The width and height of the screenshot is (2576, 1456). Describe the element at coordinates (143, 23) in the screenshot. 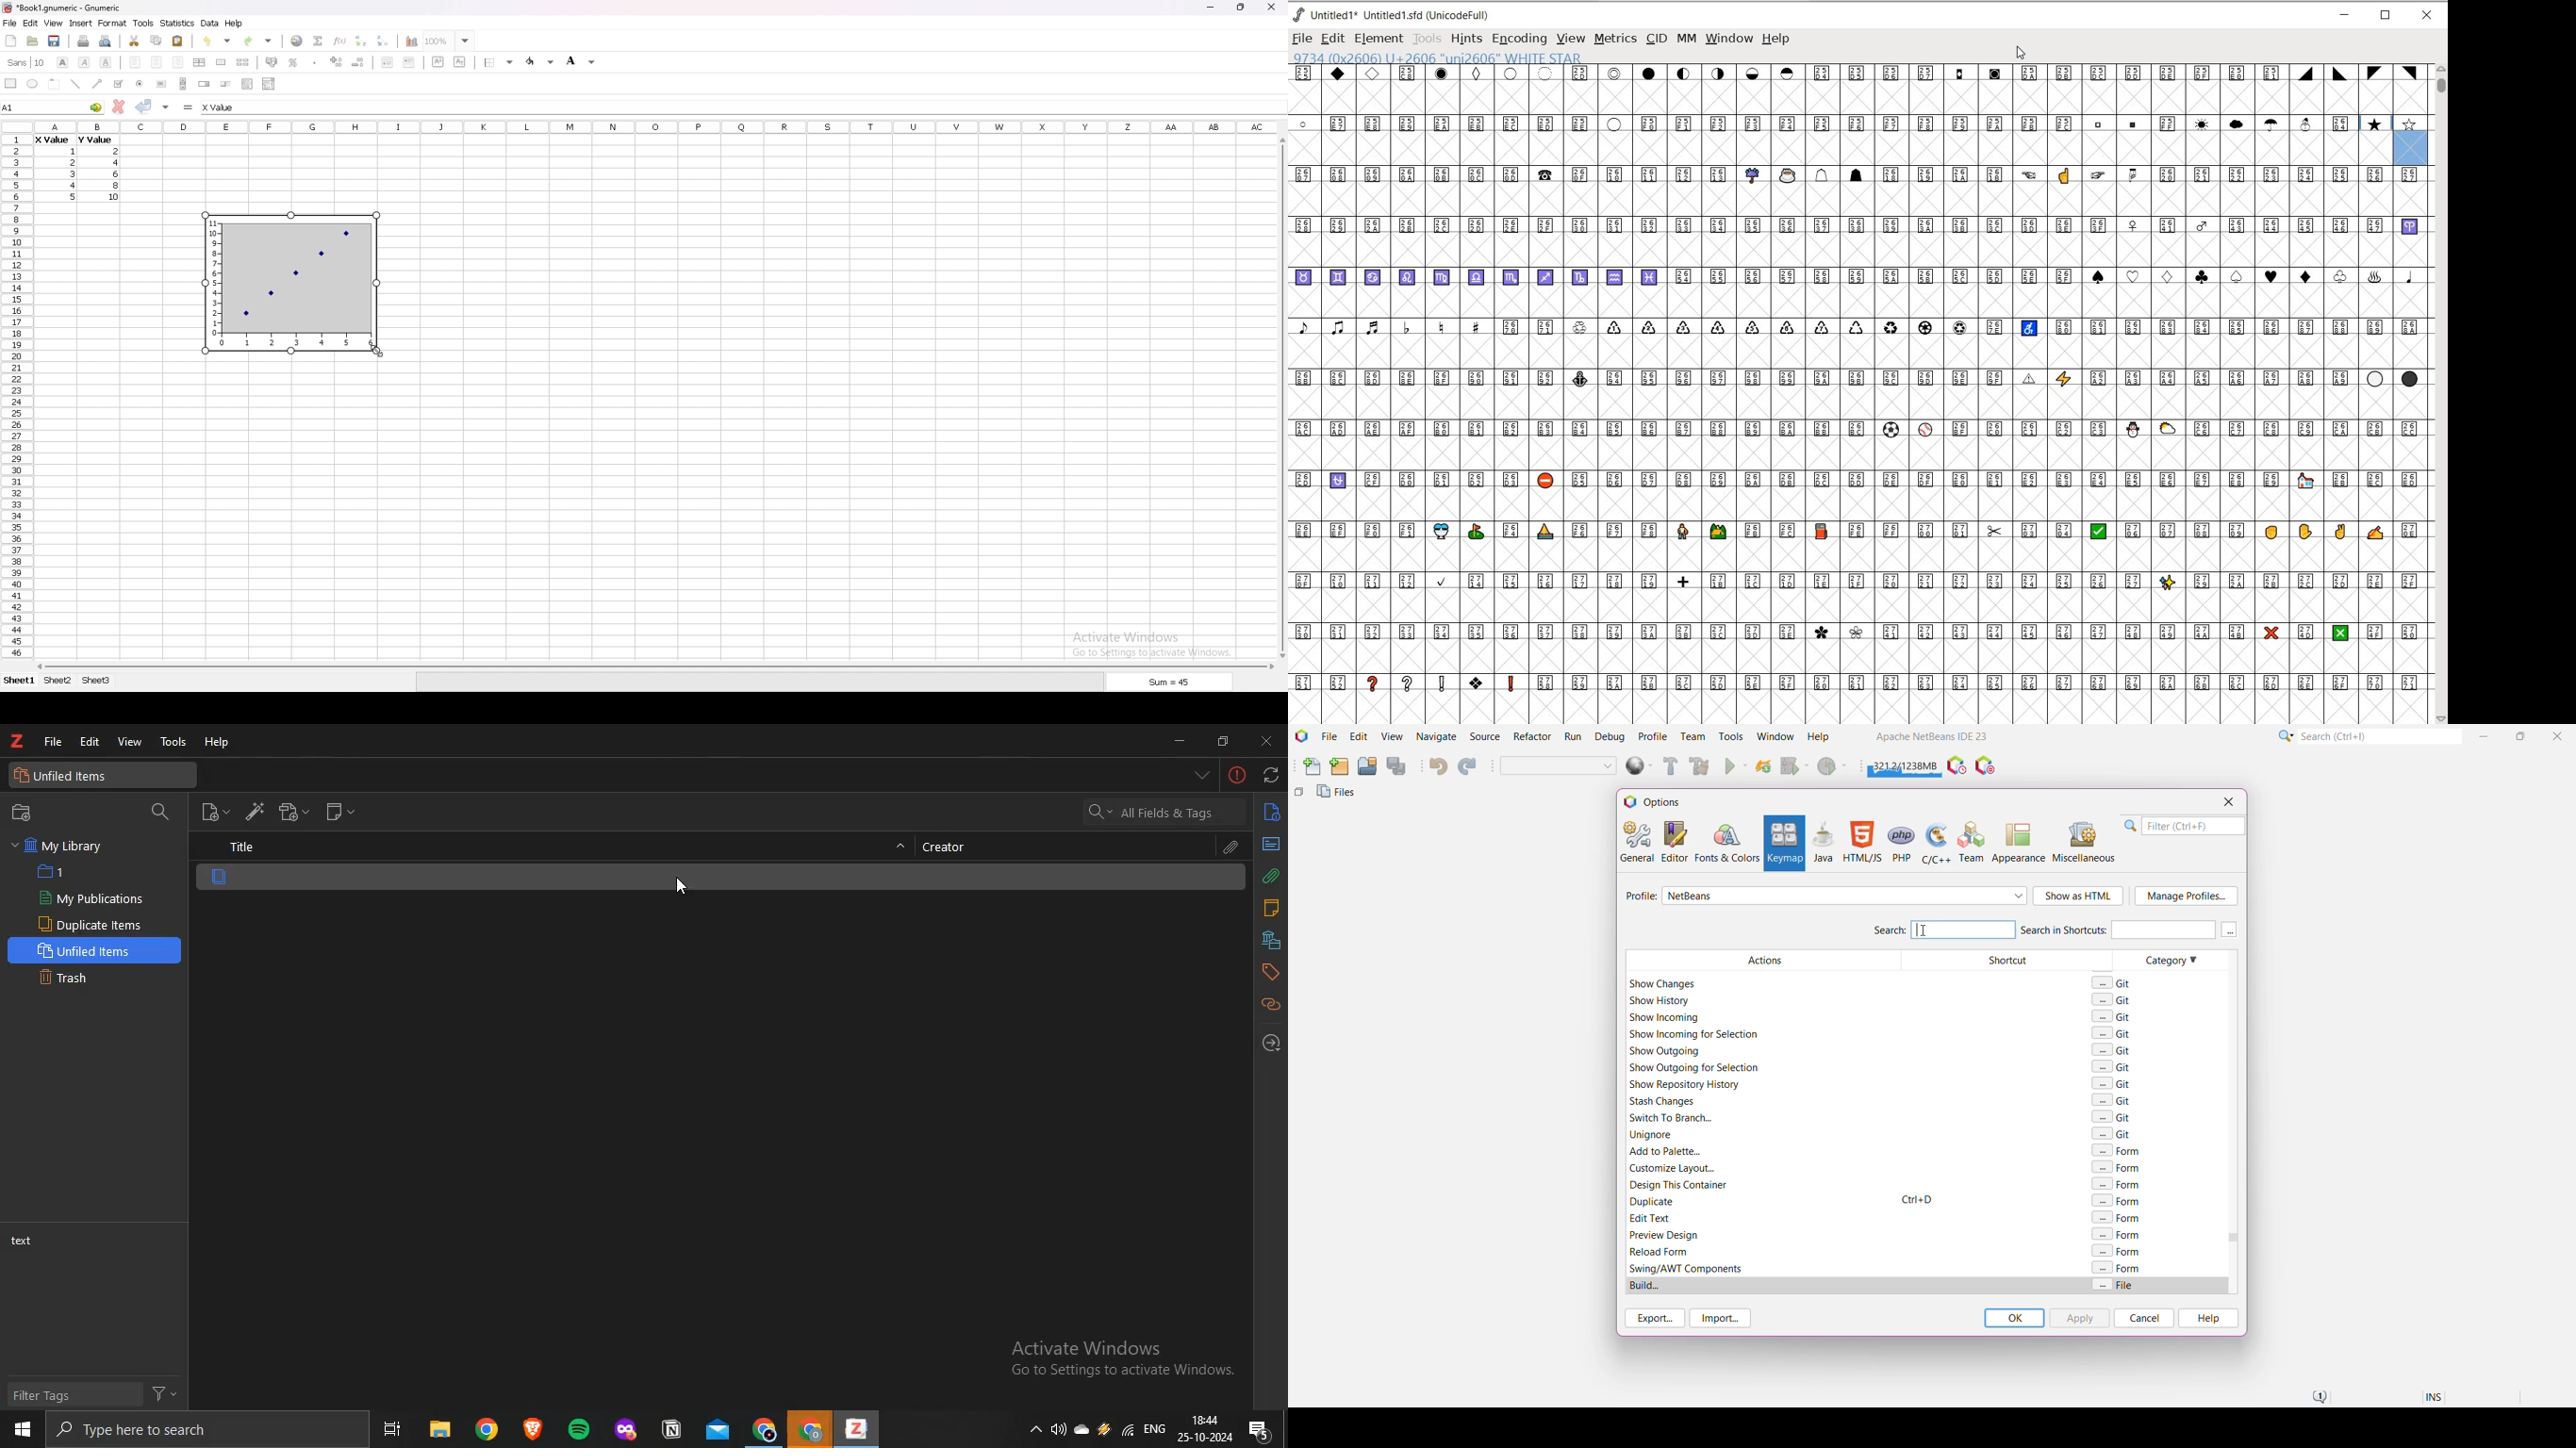

I see `tools` at that location.